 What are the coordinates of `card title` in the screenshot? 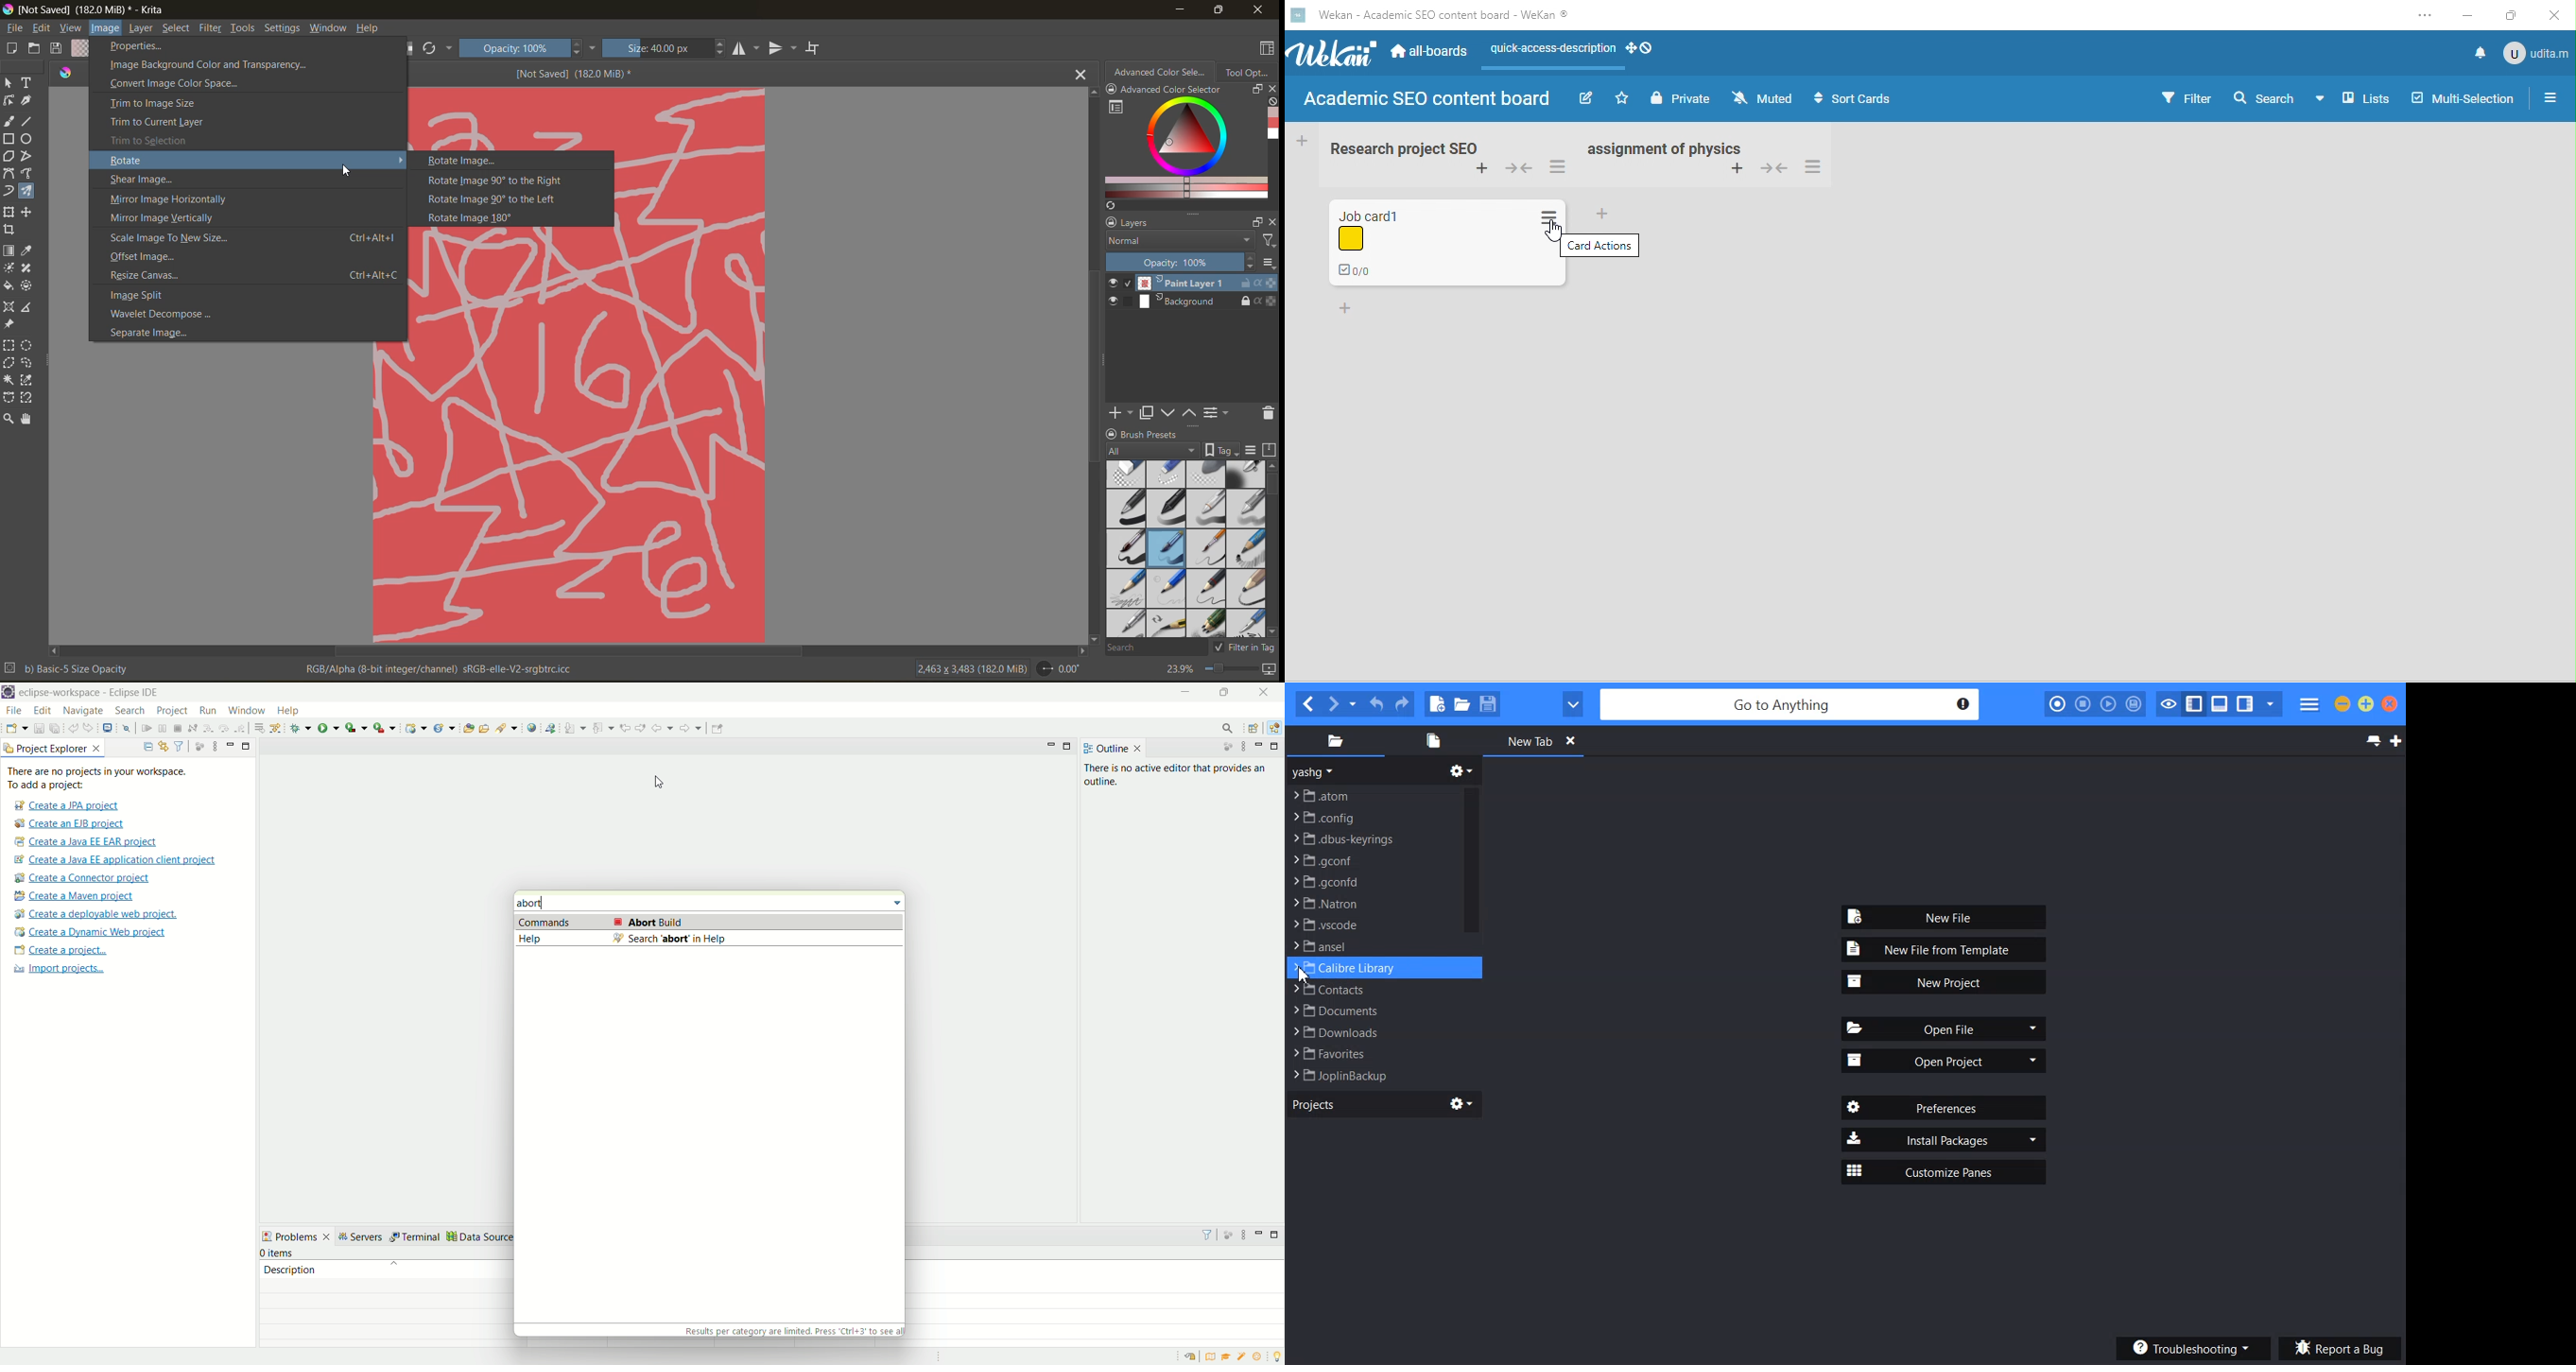 It's located at (1384, 210).